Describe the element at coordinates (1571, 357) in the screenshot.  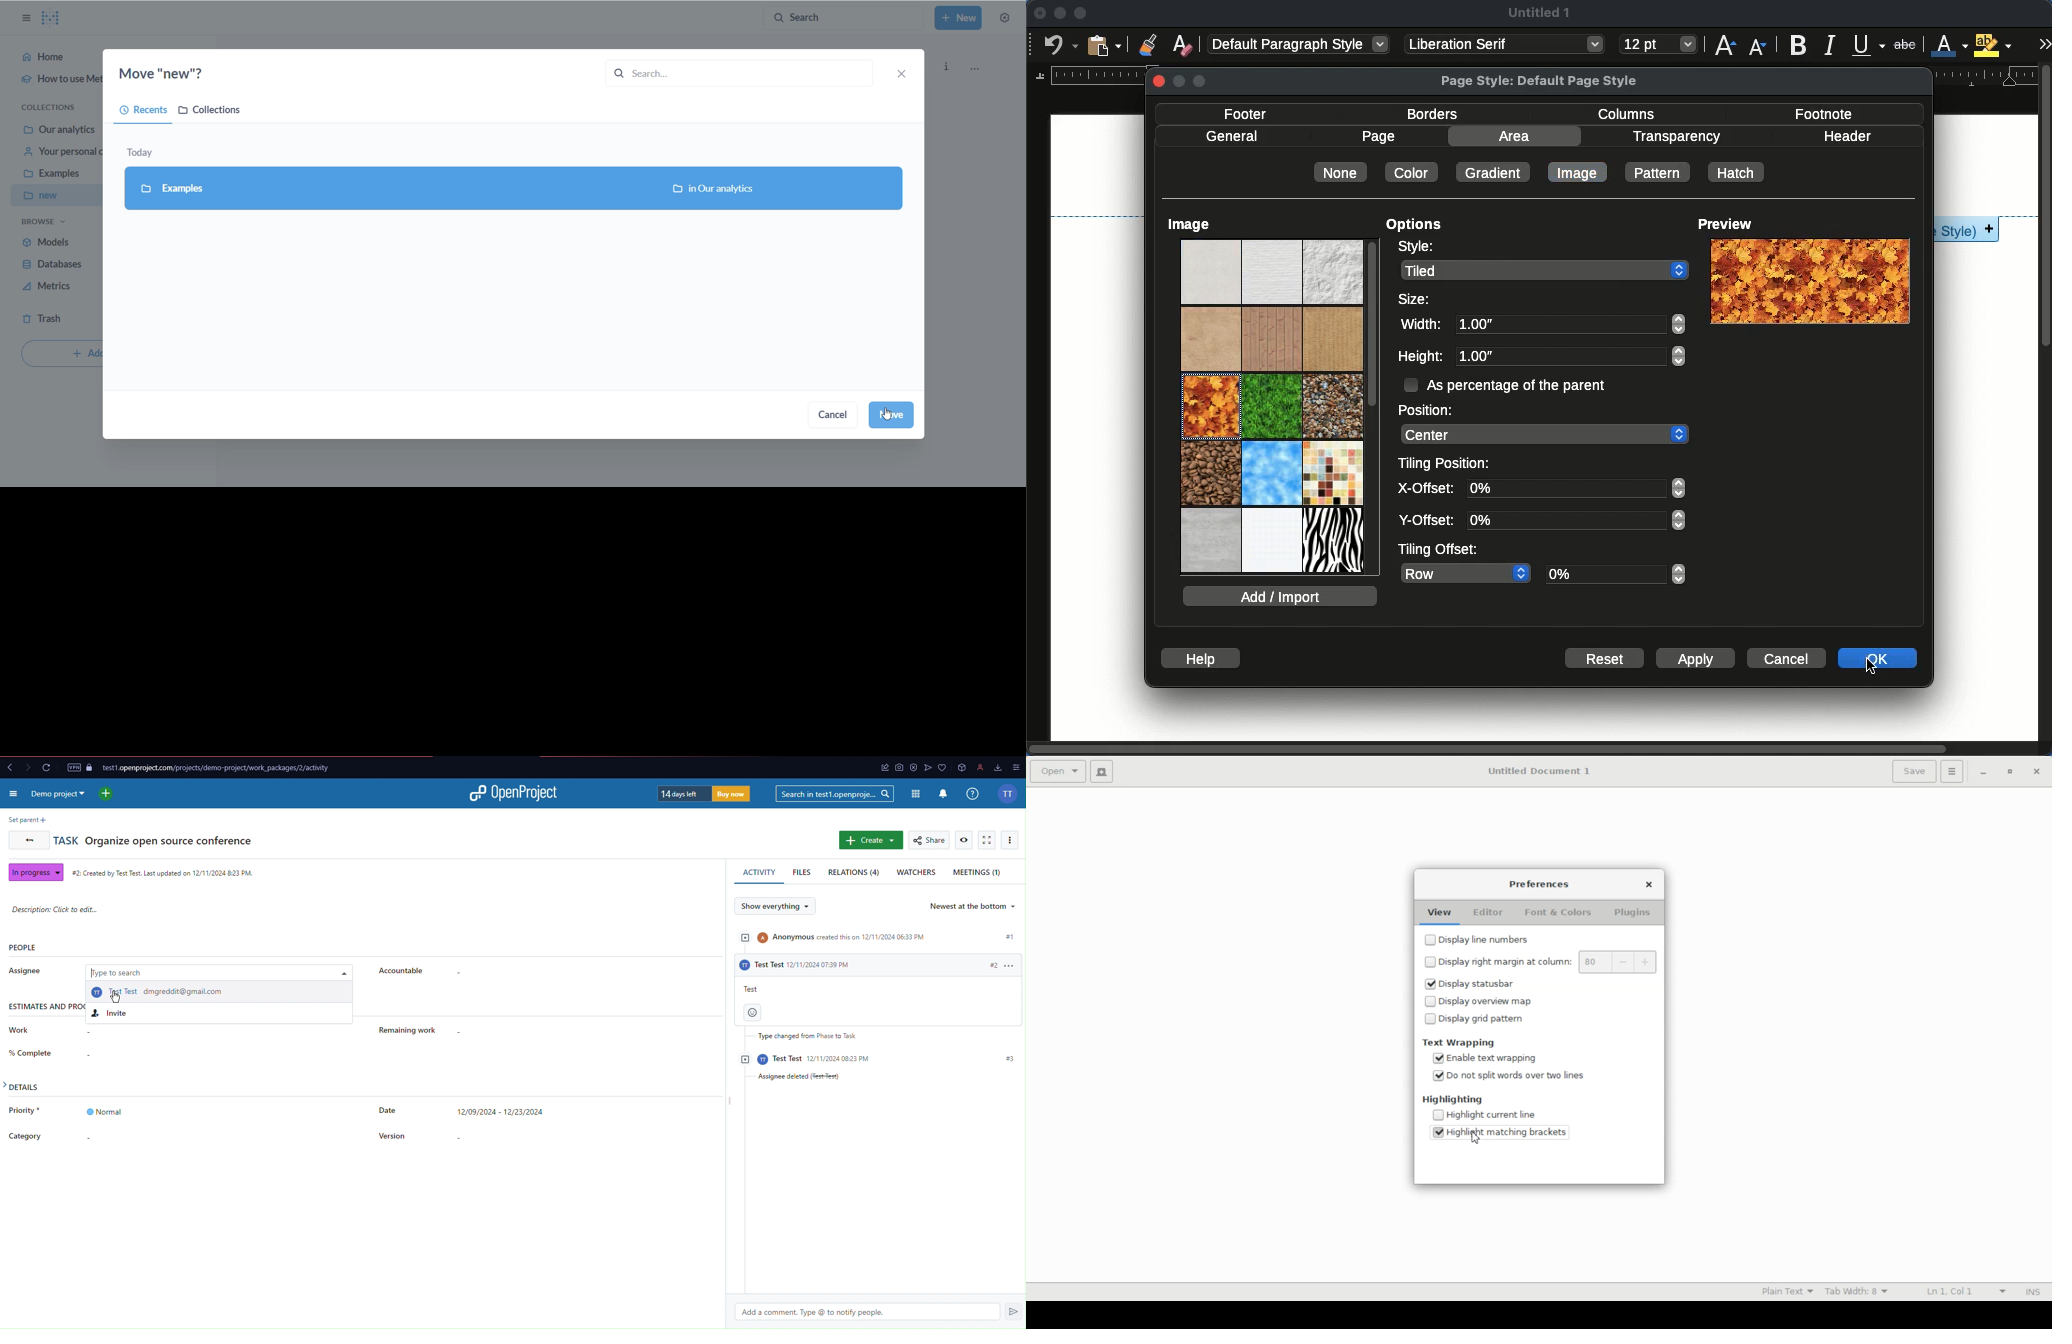
I see `1.00` at that location.